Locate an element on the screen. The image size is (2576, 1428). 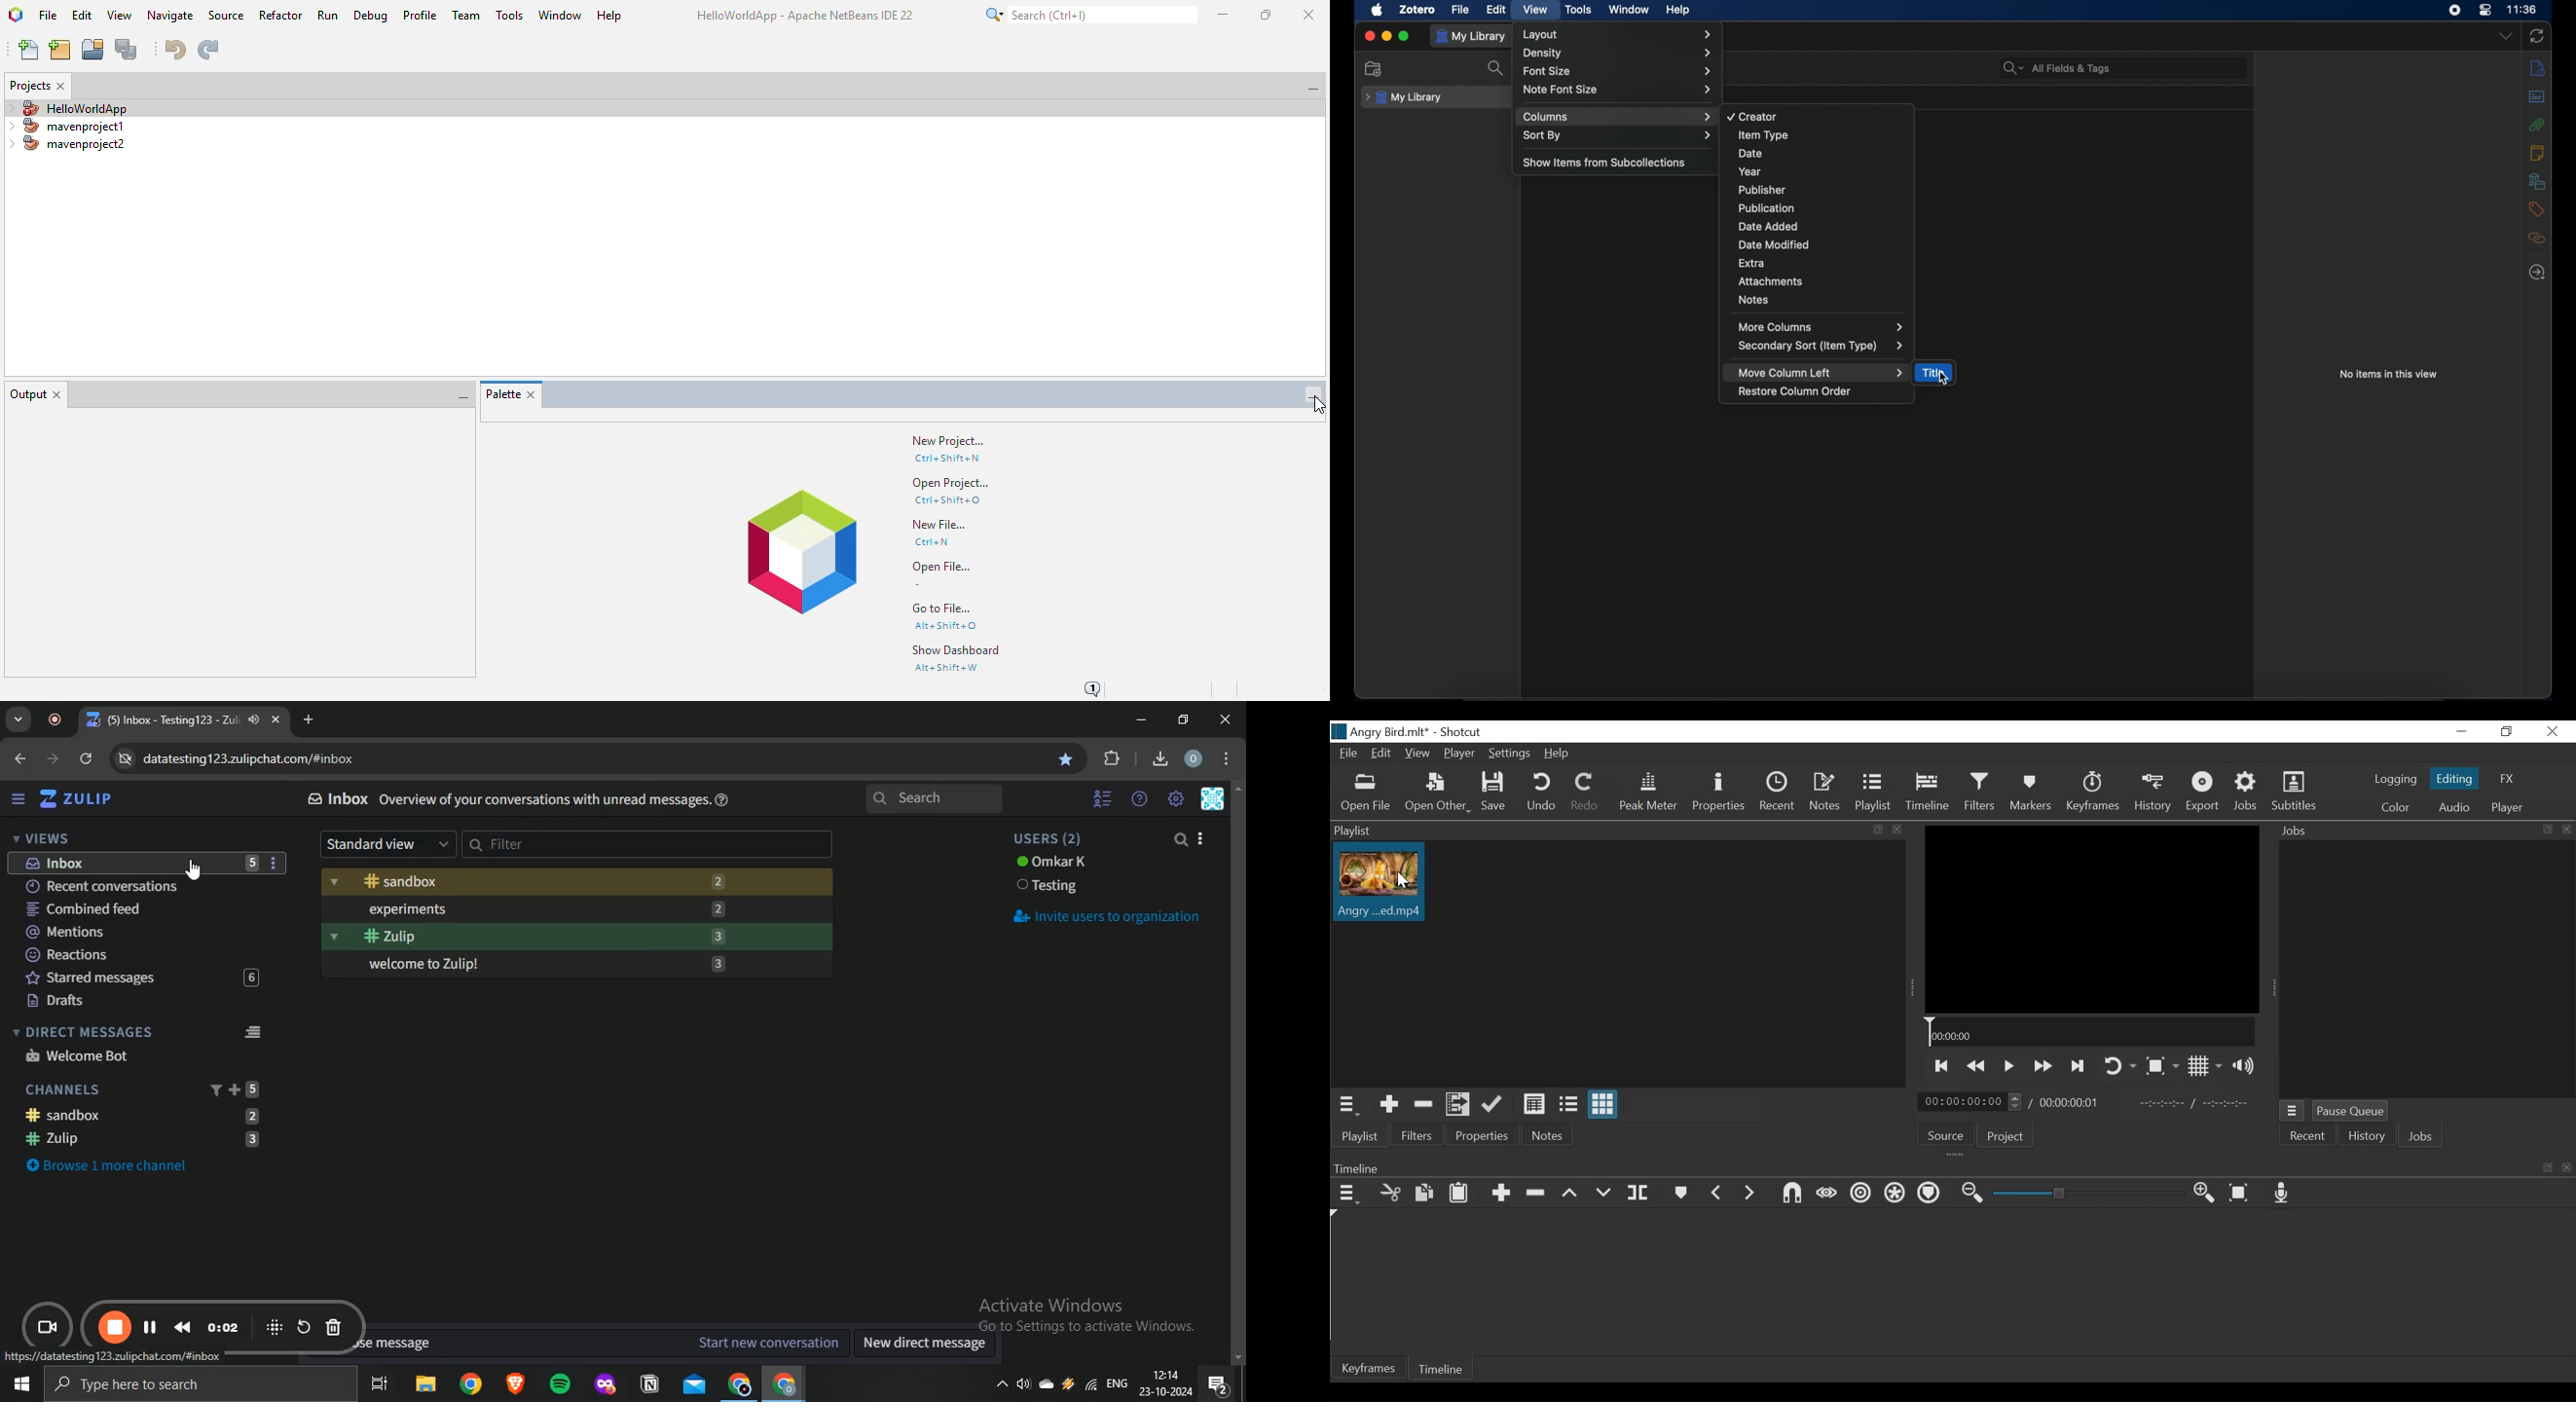
abstract is located at coordinates (2537, 97).